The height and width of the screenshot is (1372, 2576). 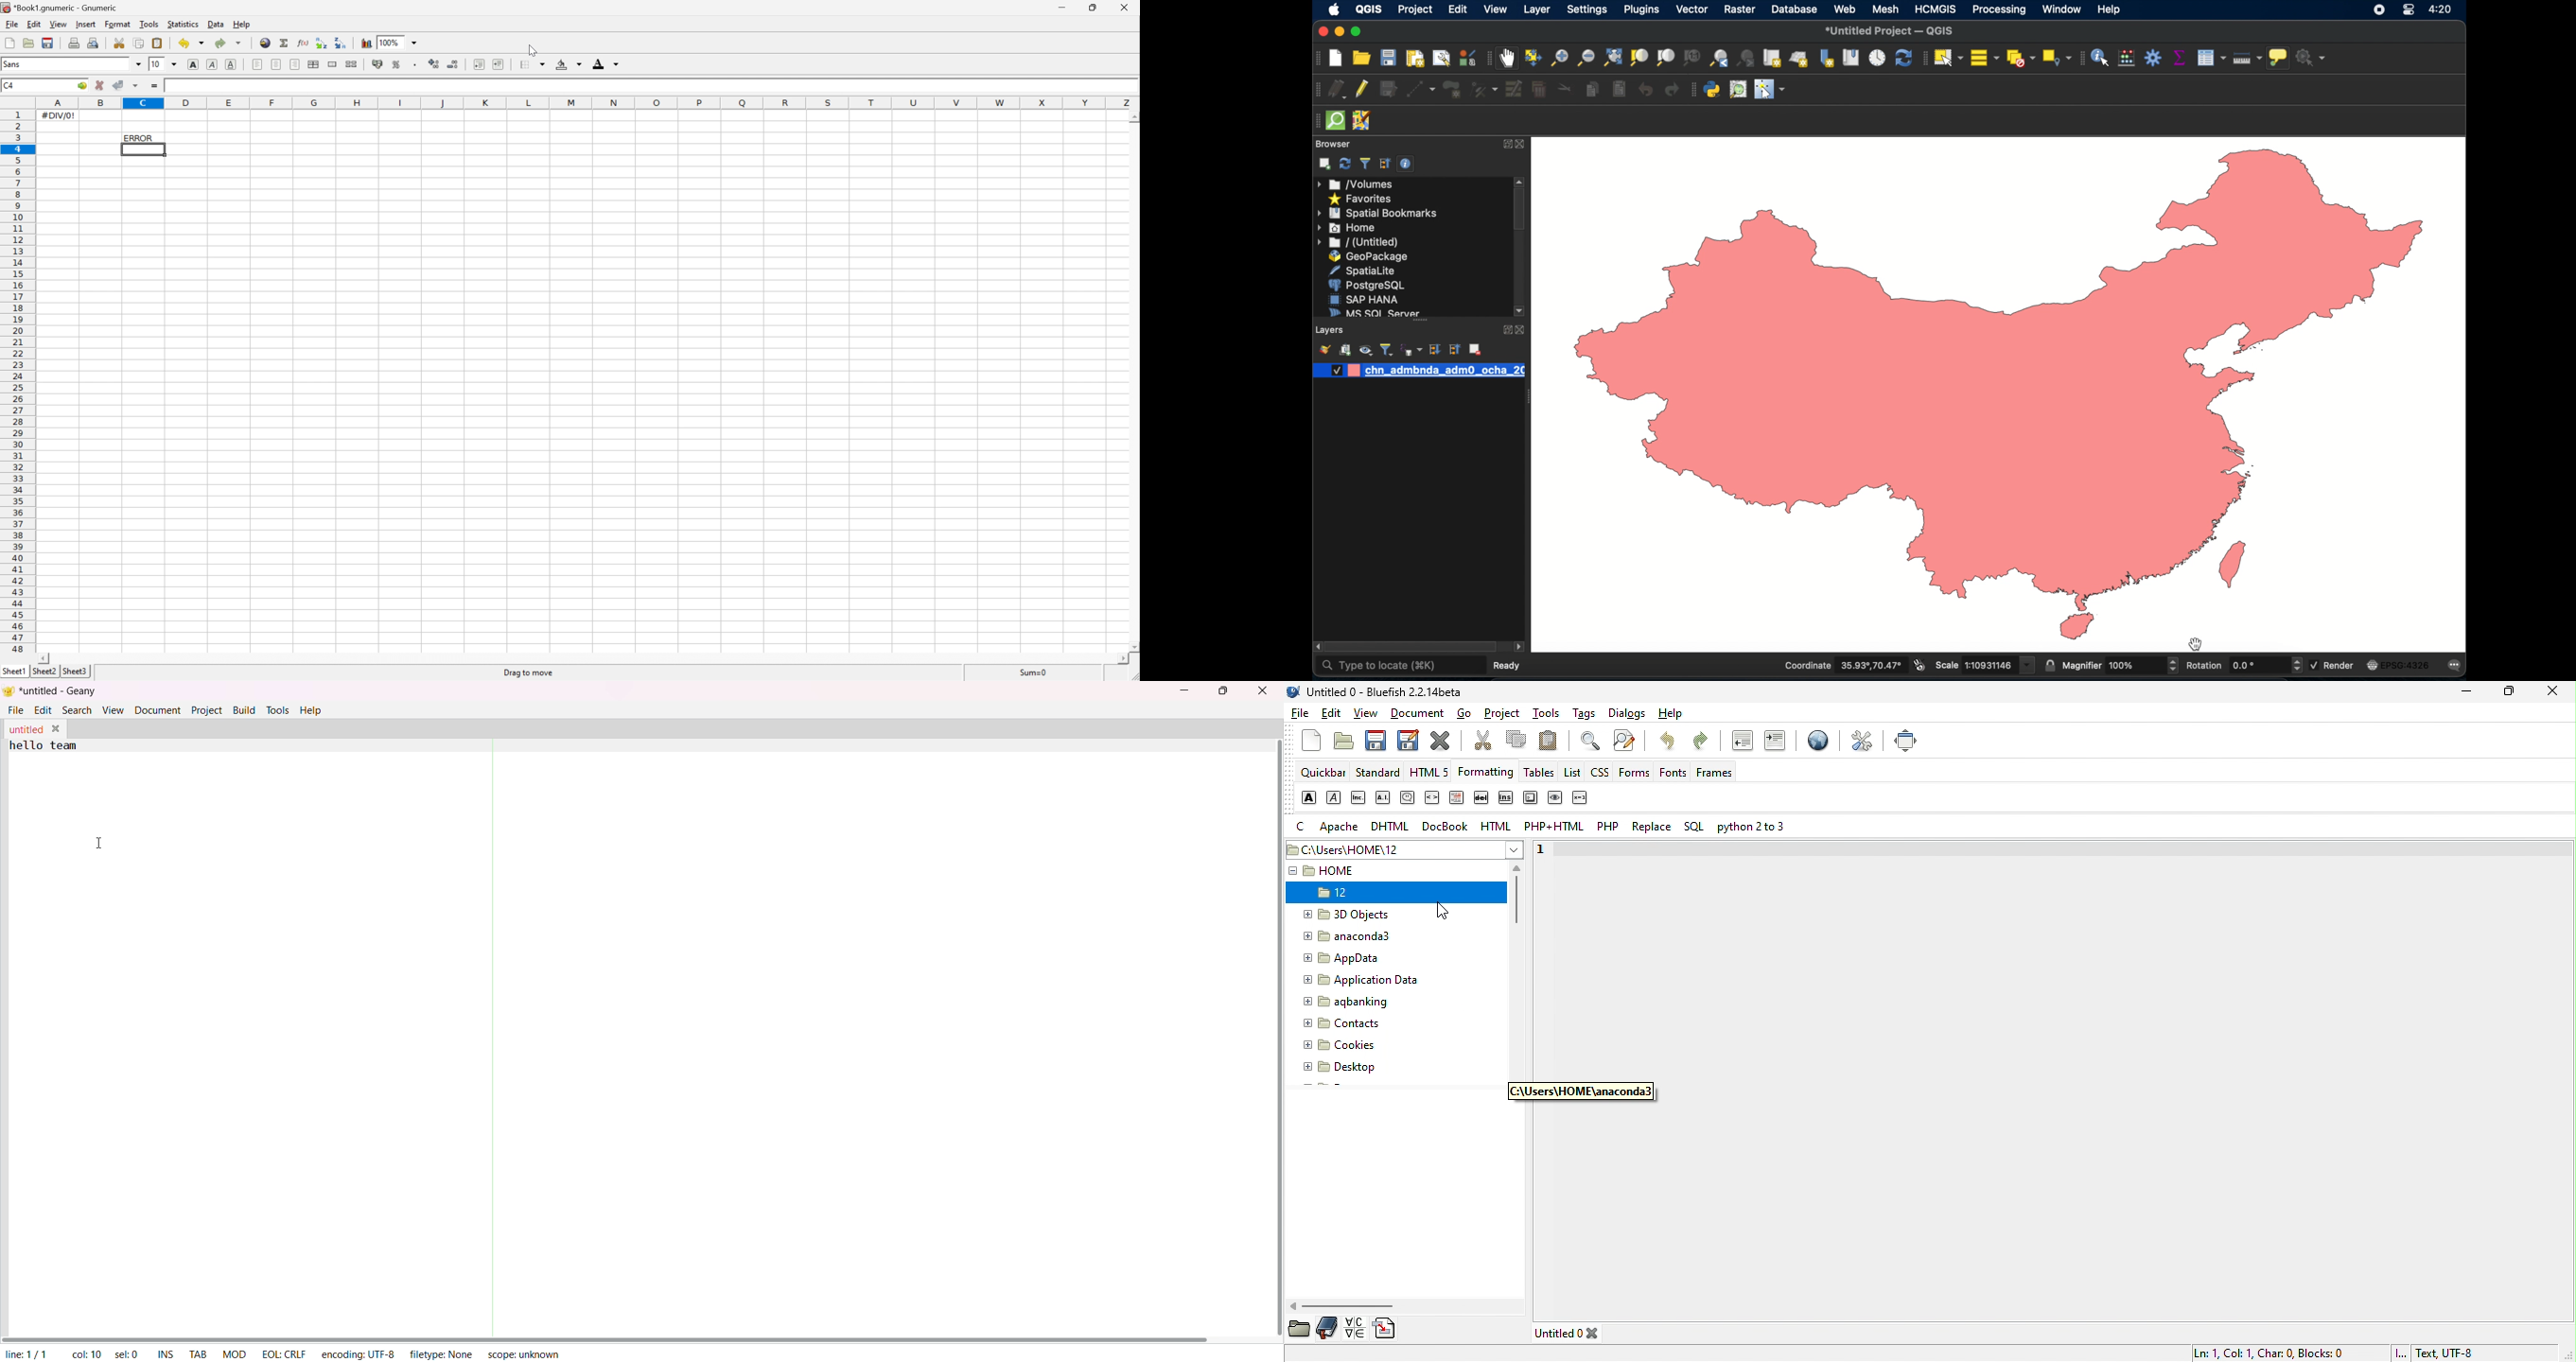 I want to click on zoom to selection, so click(x=1639, y=57).